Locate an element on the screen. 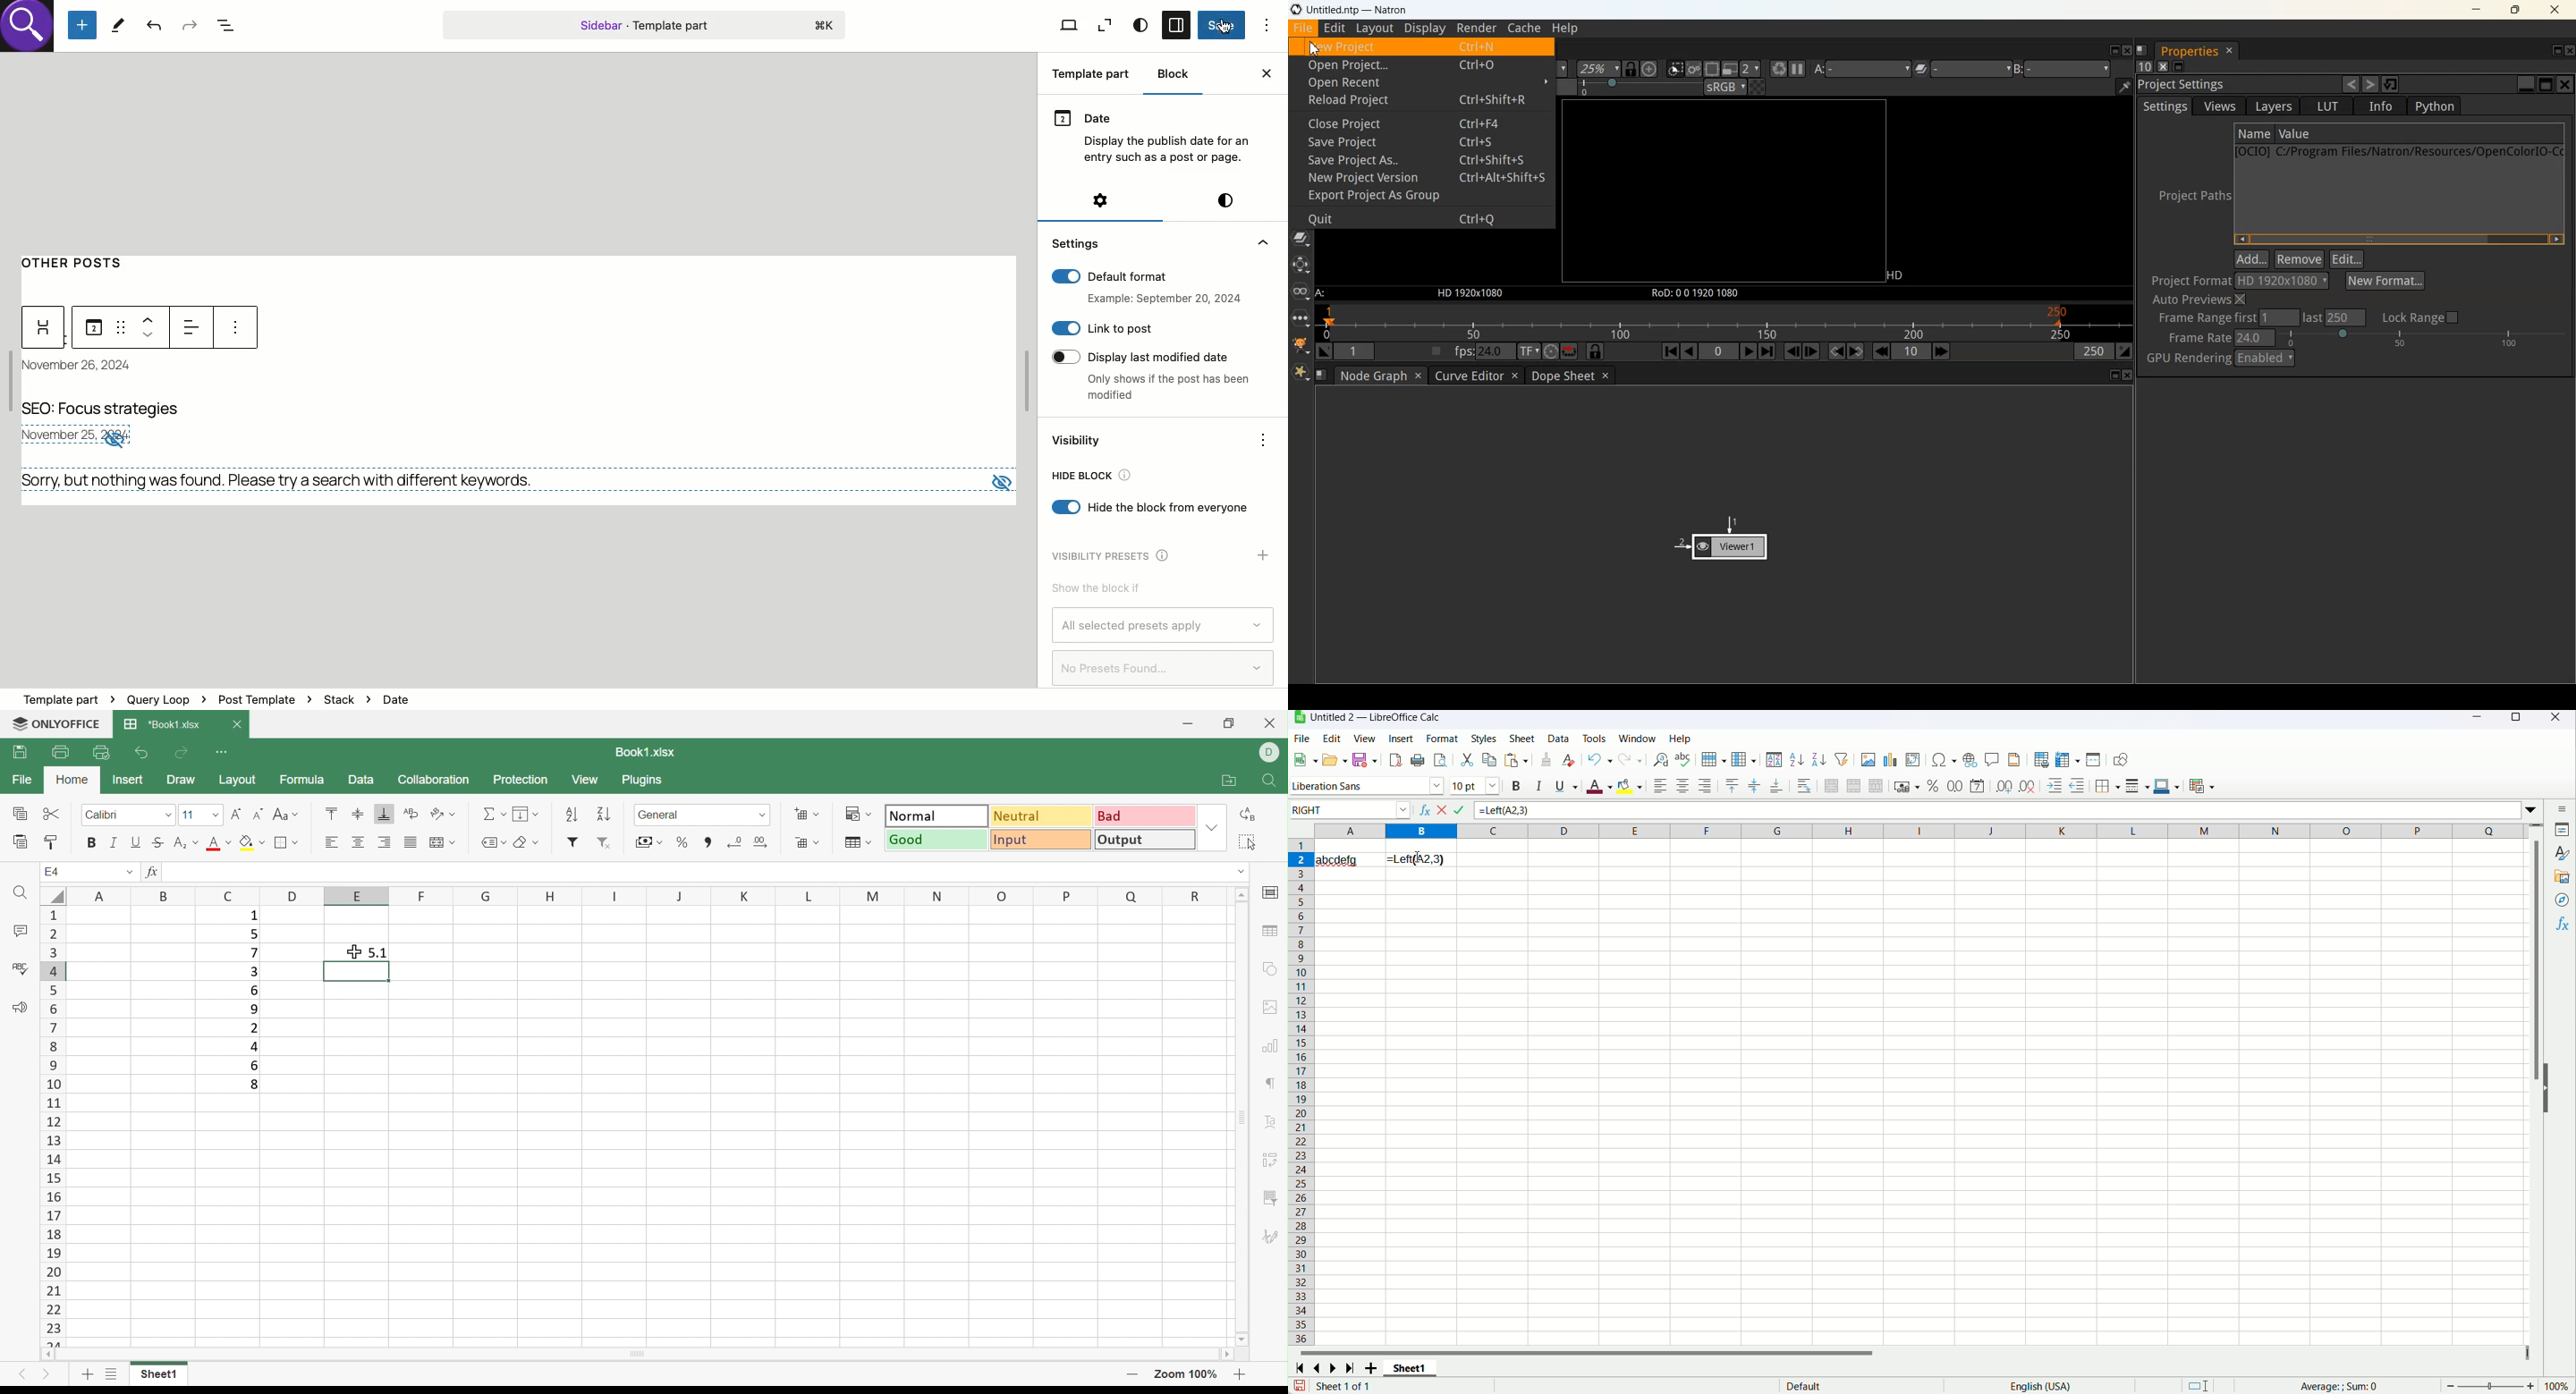 The width and height of the screenshot is (2576, 1400). only shows is located at coordinates (1169, 389).